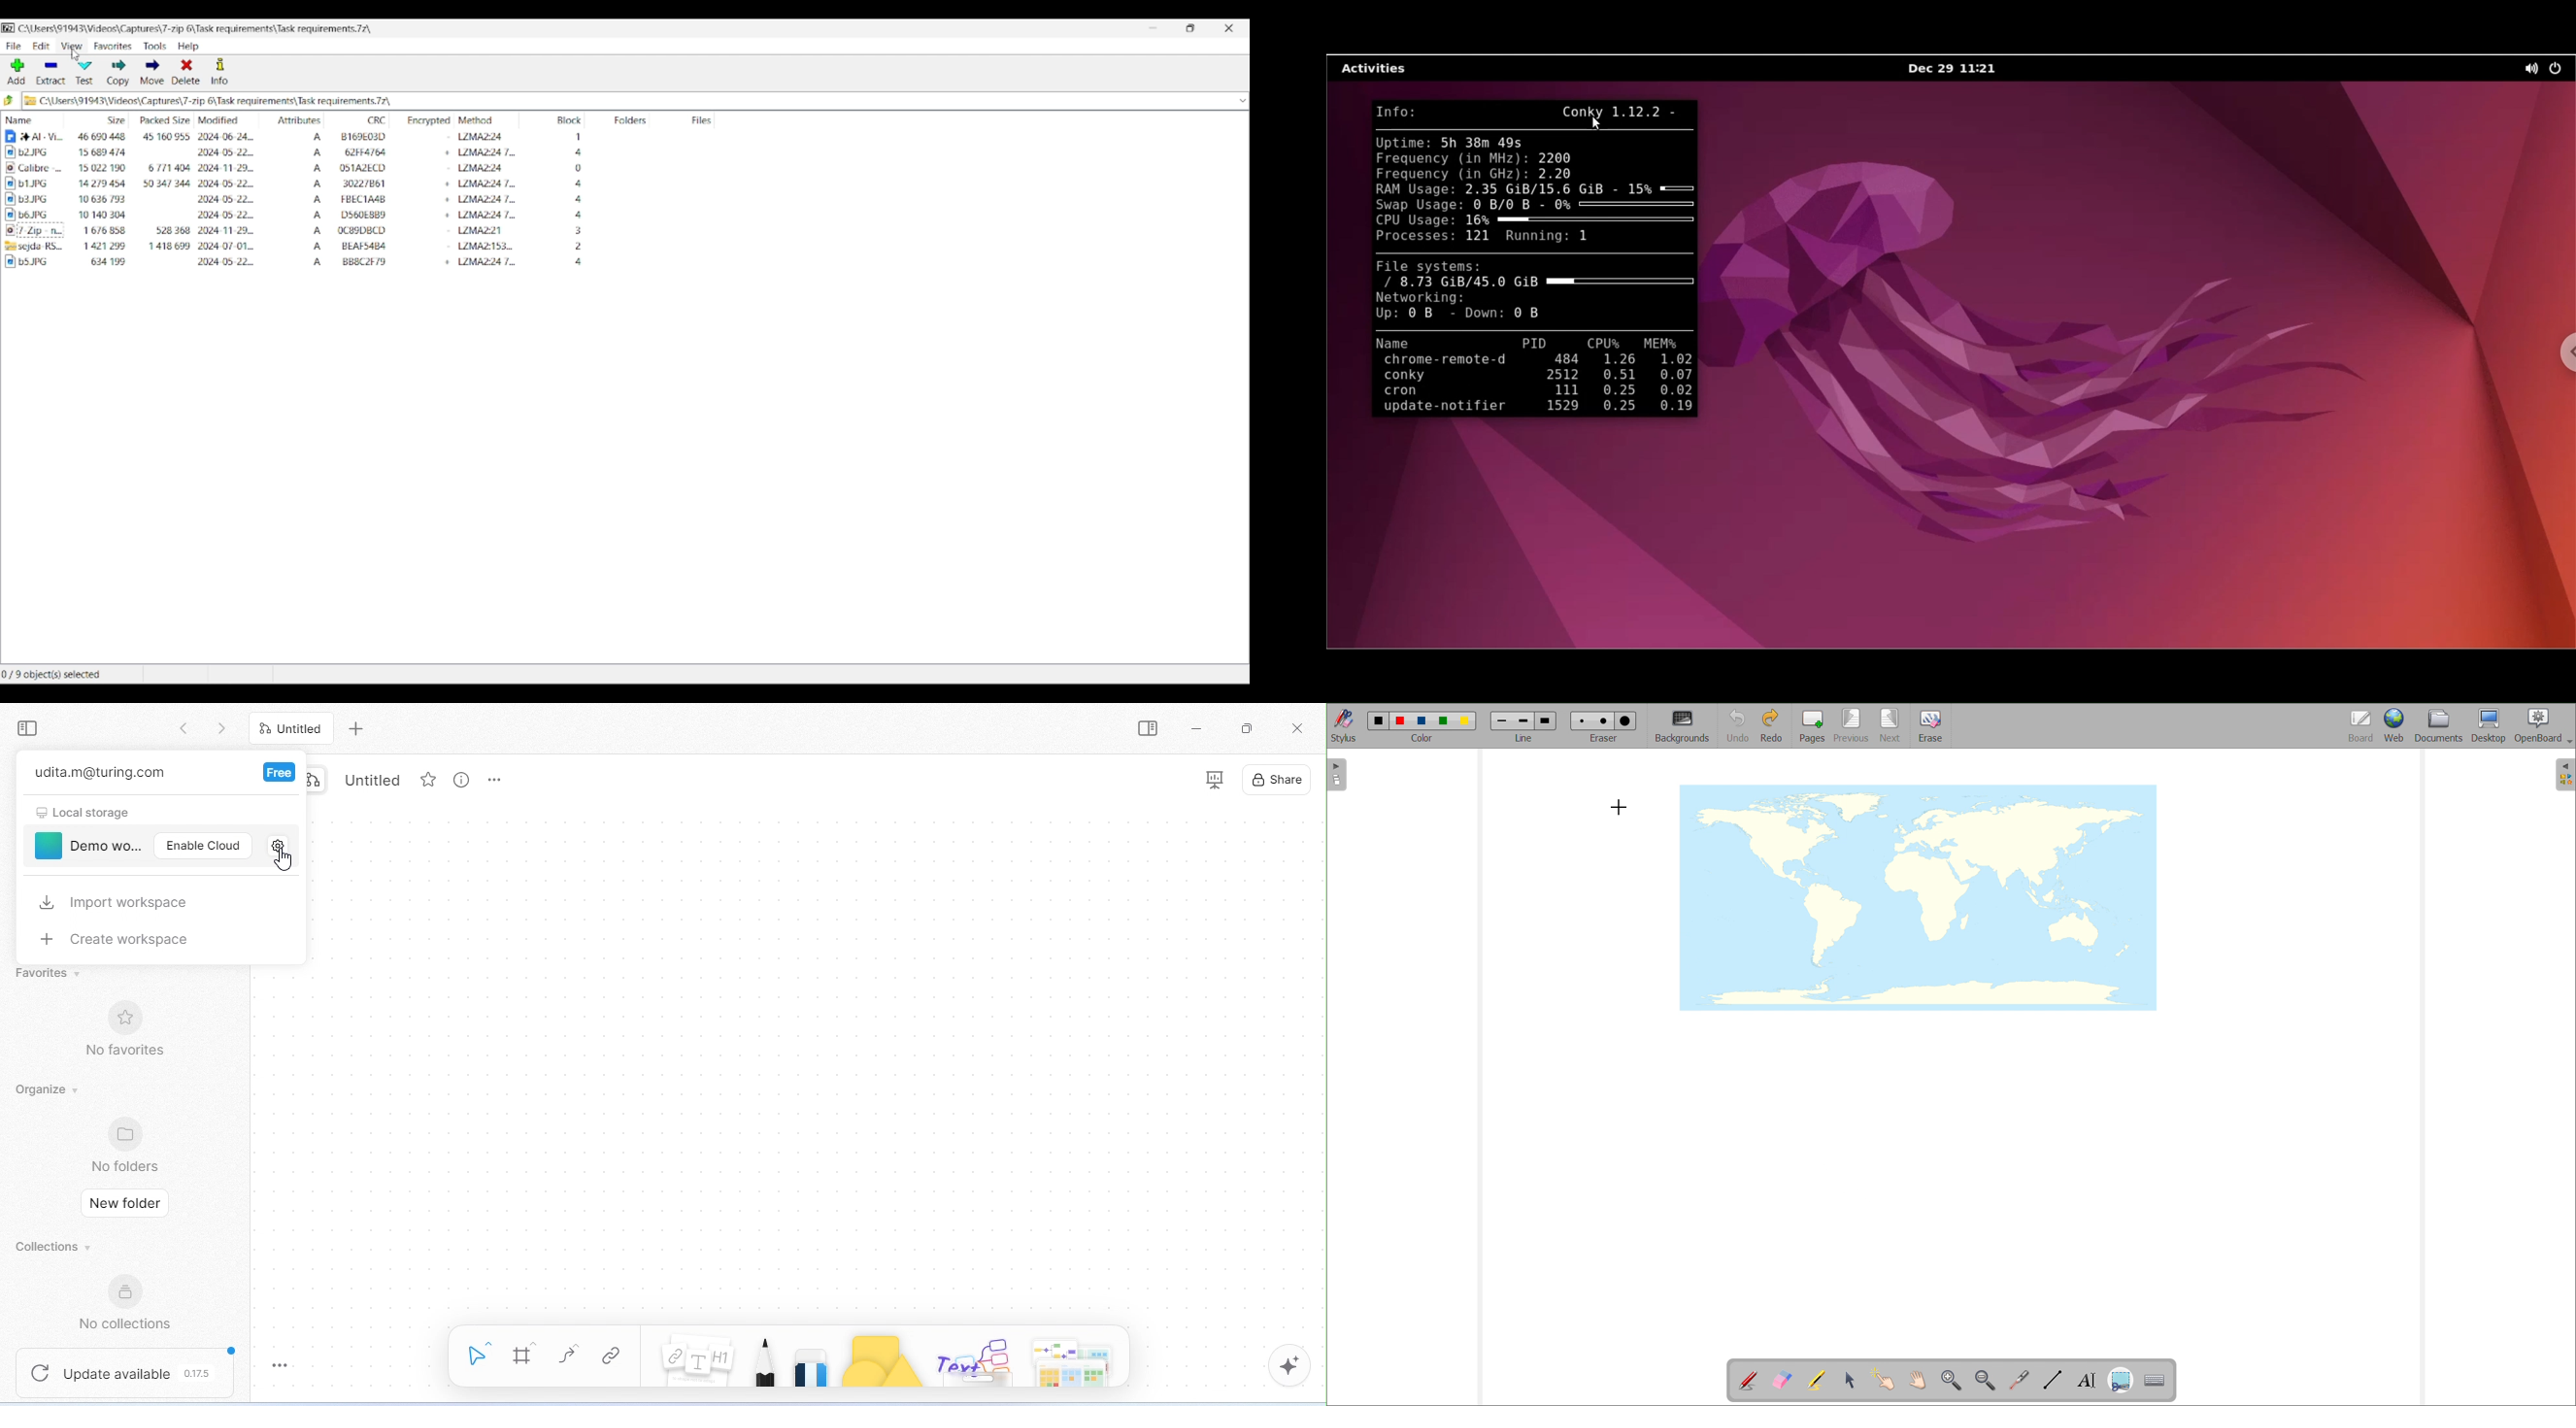 The height and width of the screenshot is (1428, 2576). What do you see at coordinates (2018, 1381) in the screenshot?
I see `virtual laser pointer` at bounding box center [2018, 1381].